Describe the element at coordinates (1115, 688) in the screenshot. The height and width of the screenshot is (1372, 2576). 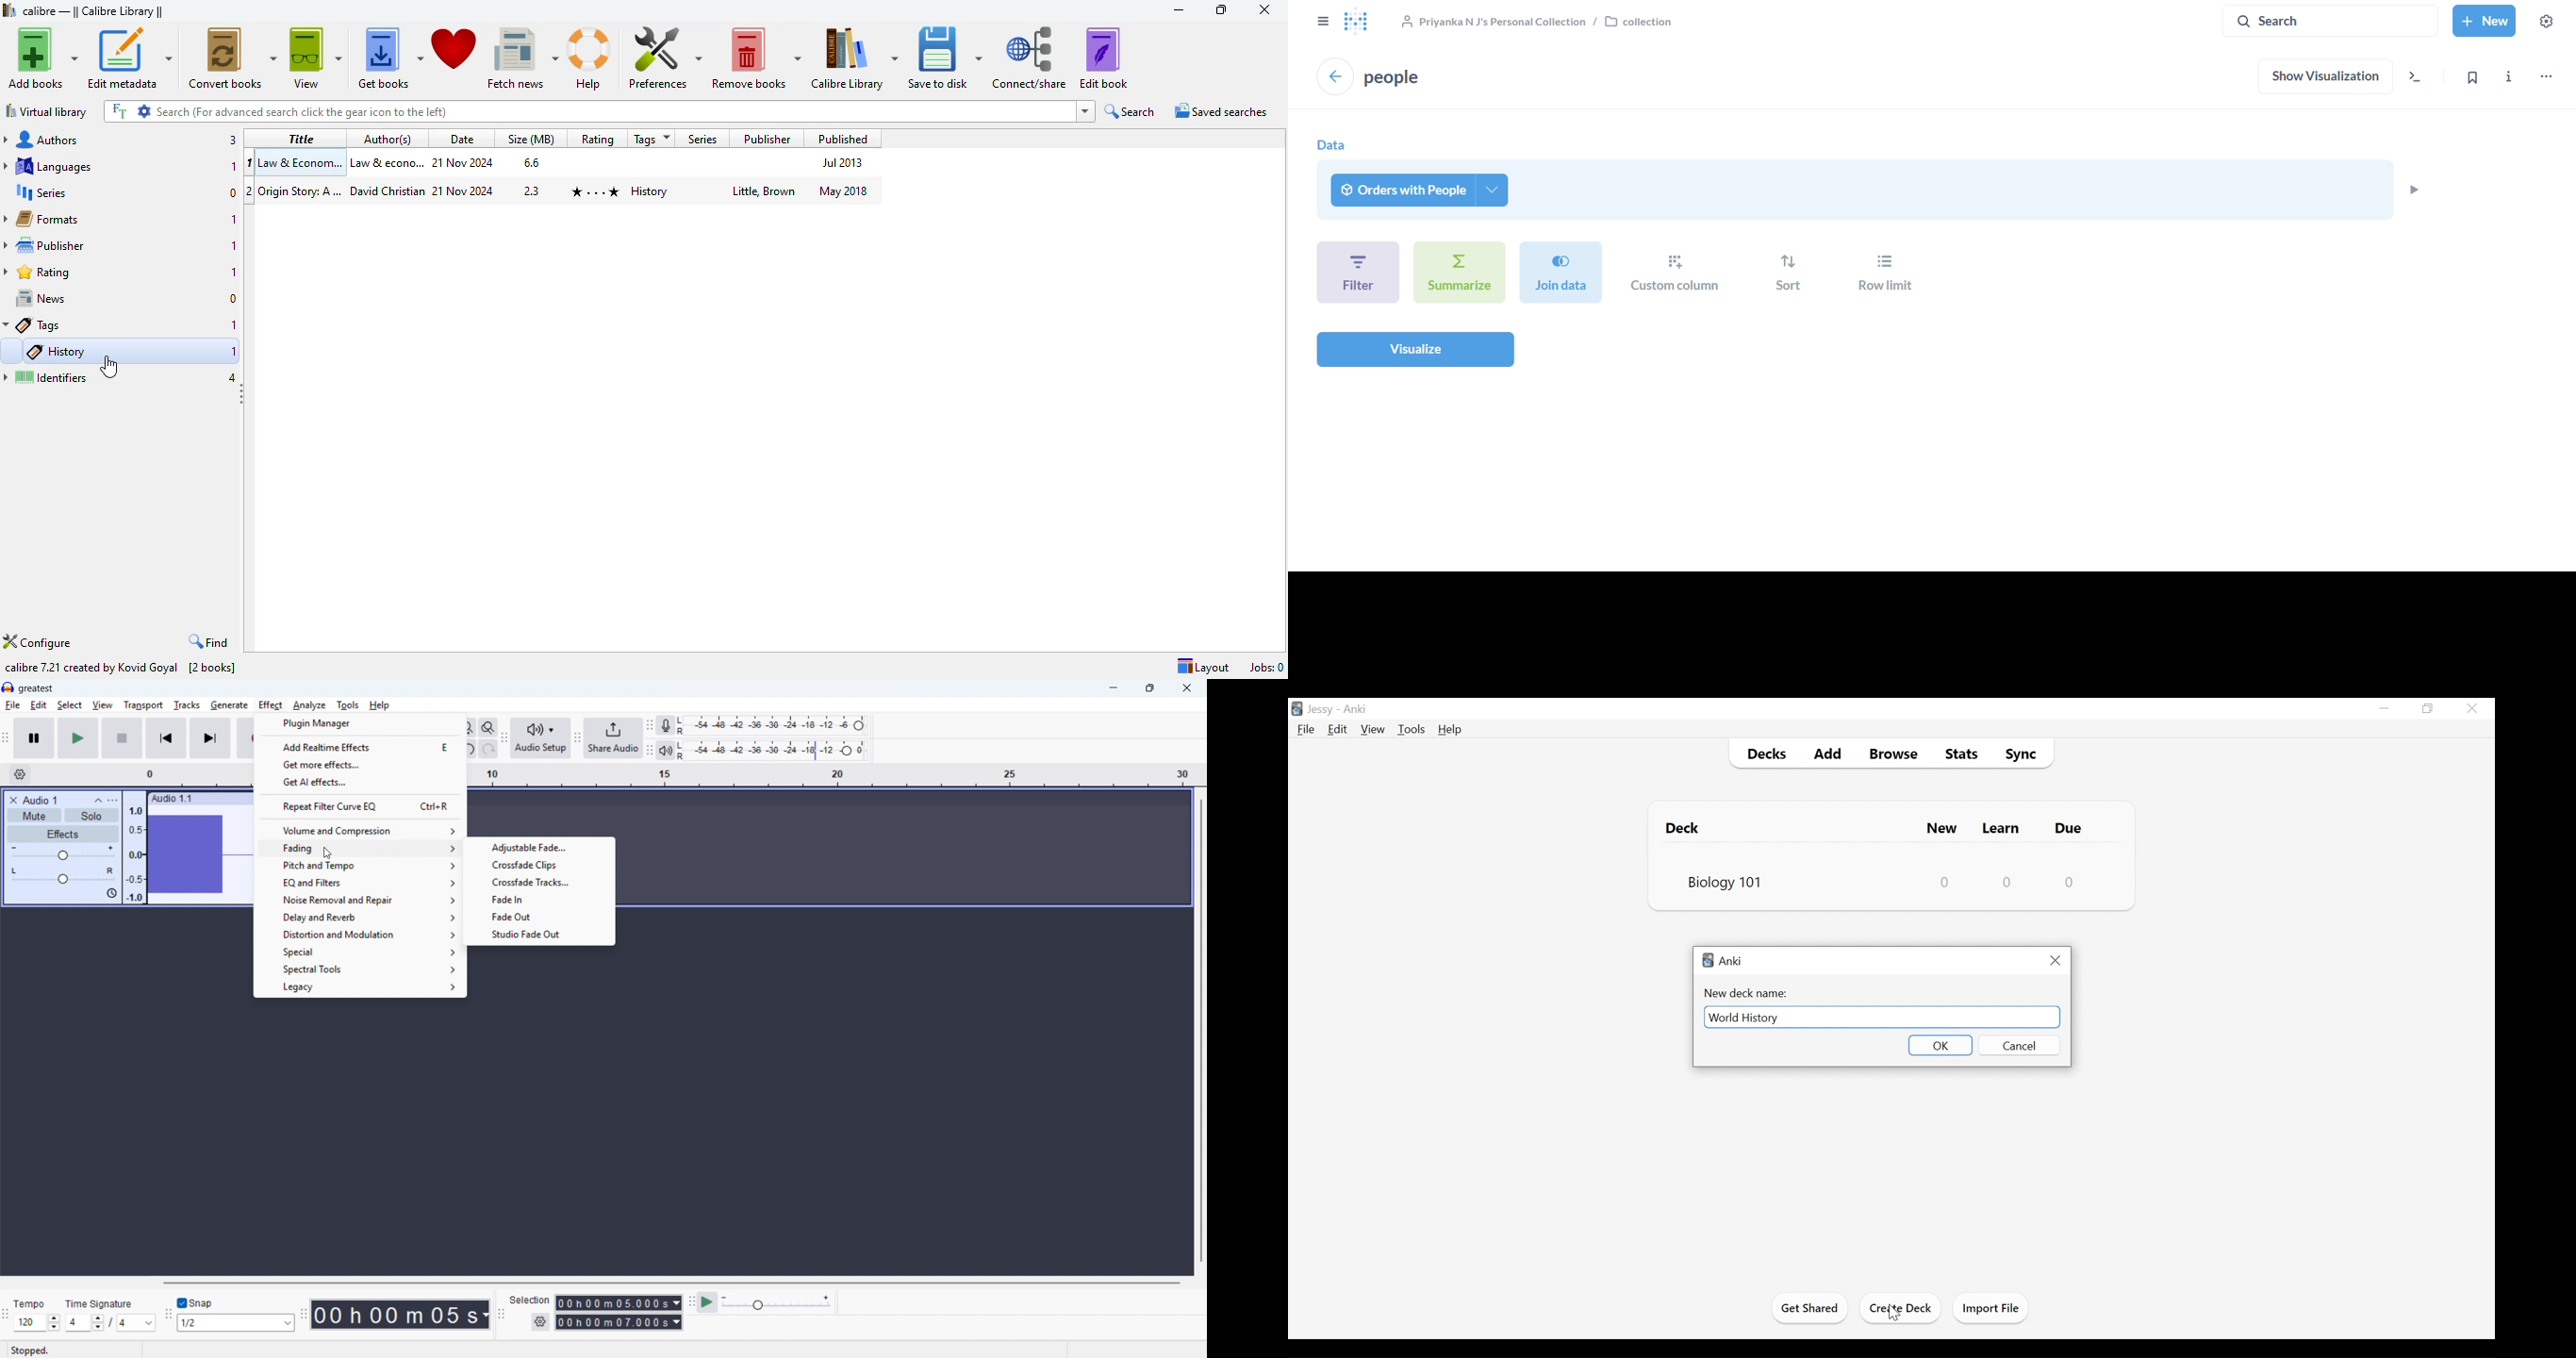
I see `minimise ` at that location.